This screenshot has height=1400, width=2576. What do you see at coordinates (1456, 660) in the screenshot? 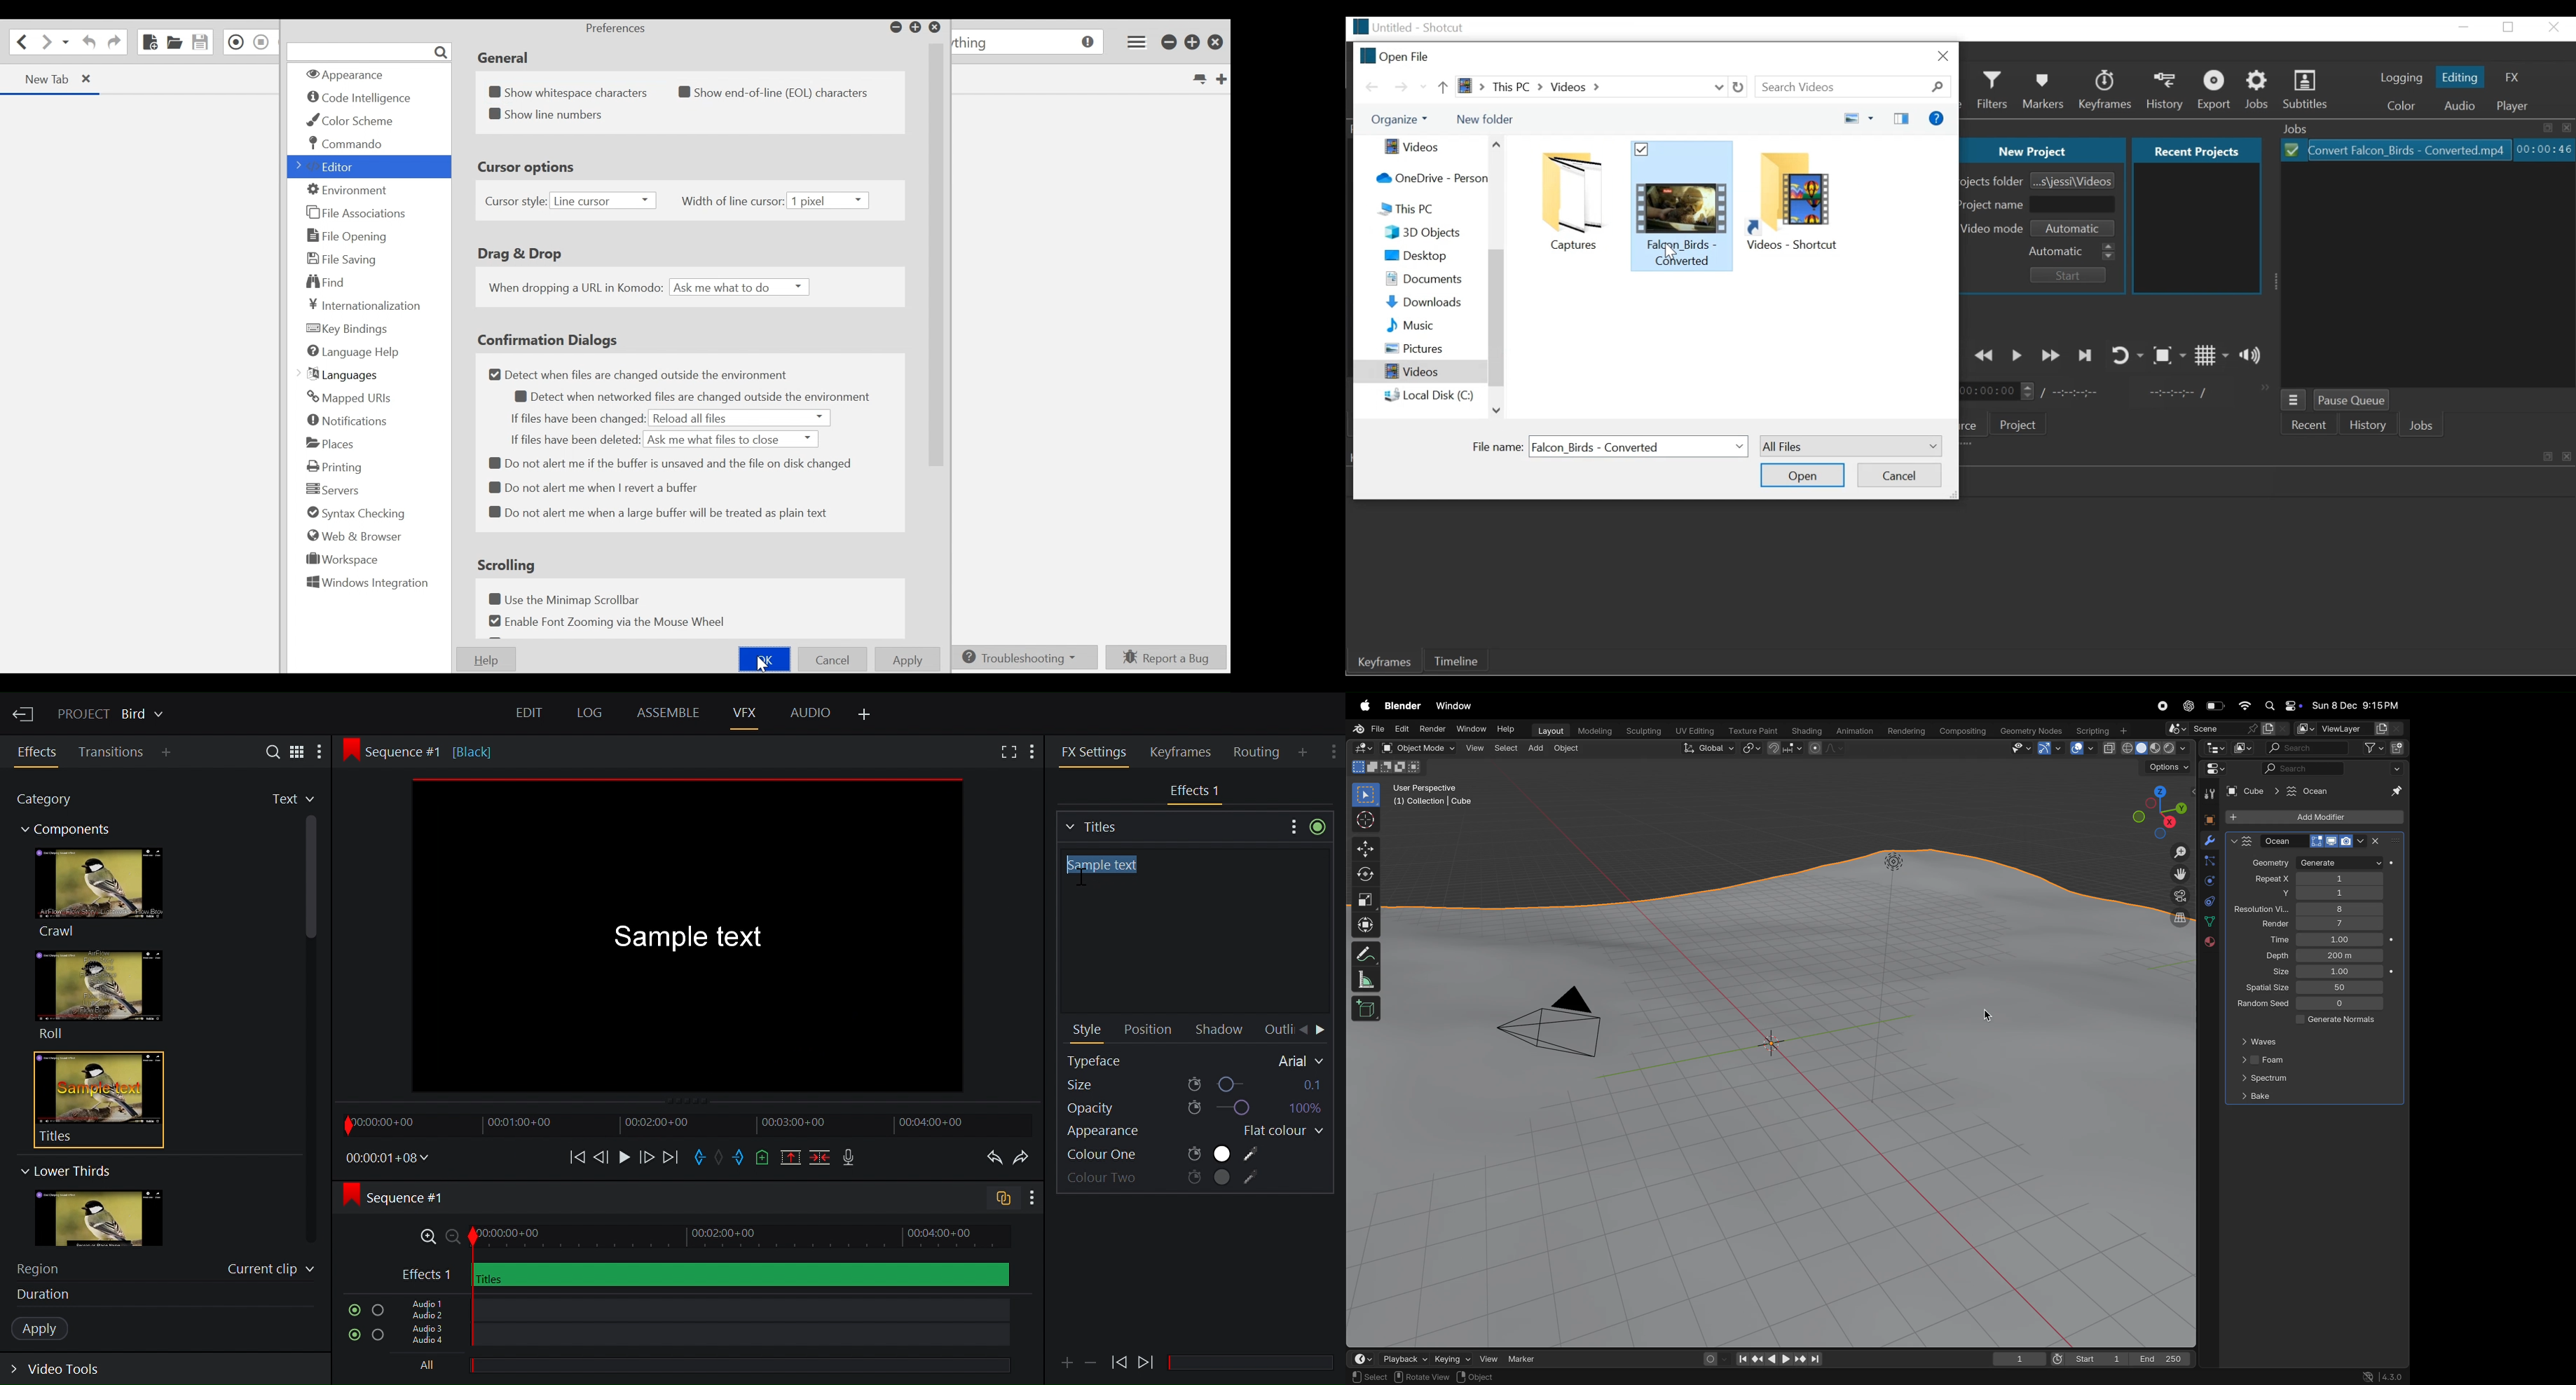
I see `Timeline` at bounding box center [1456, 660].